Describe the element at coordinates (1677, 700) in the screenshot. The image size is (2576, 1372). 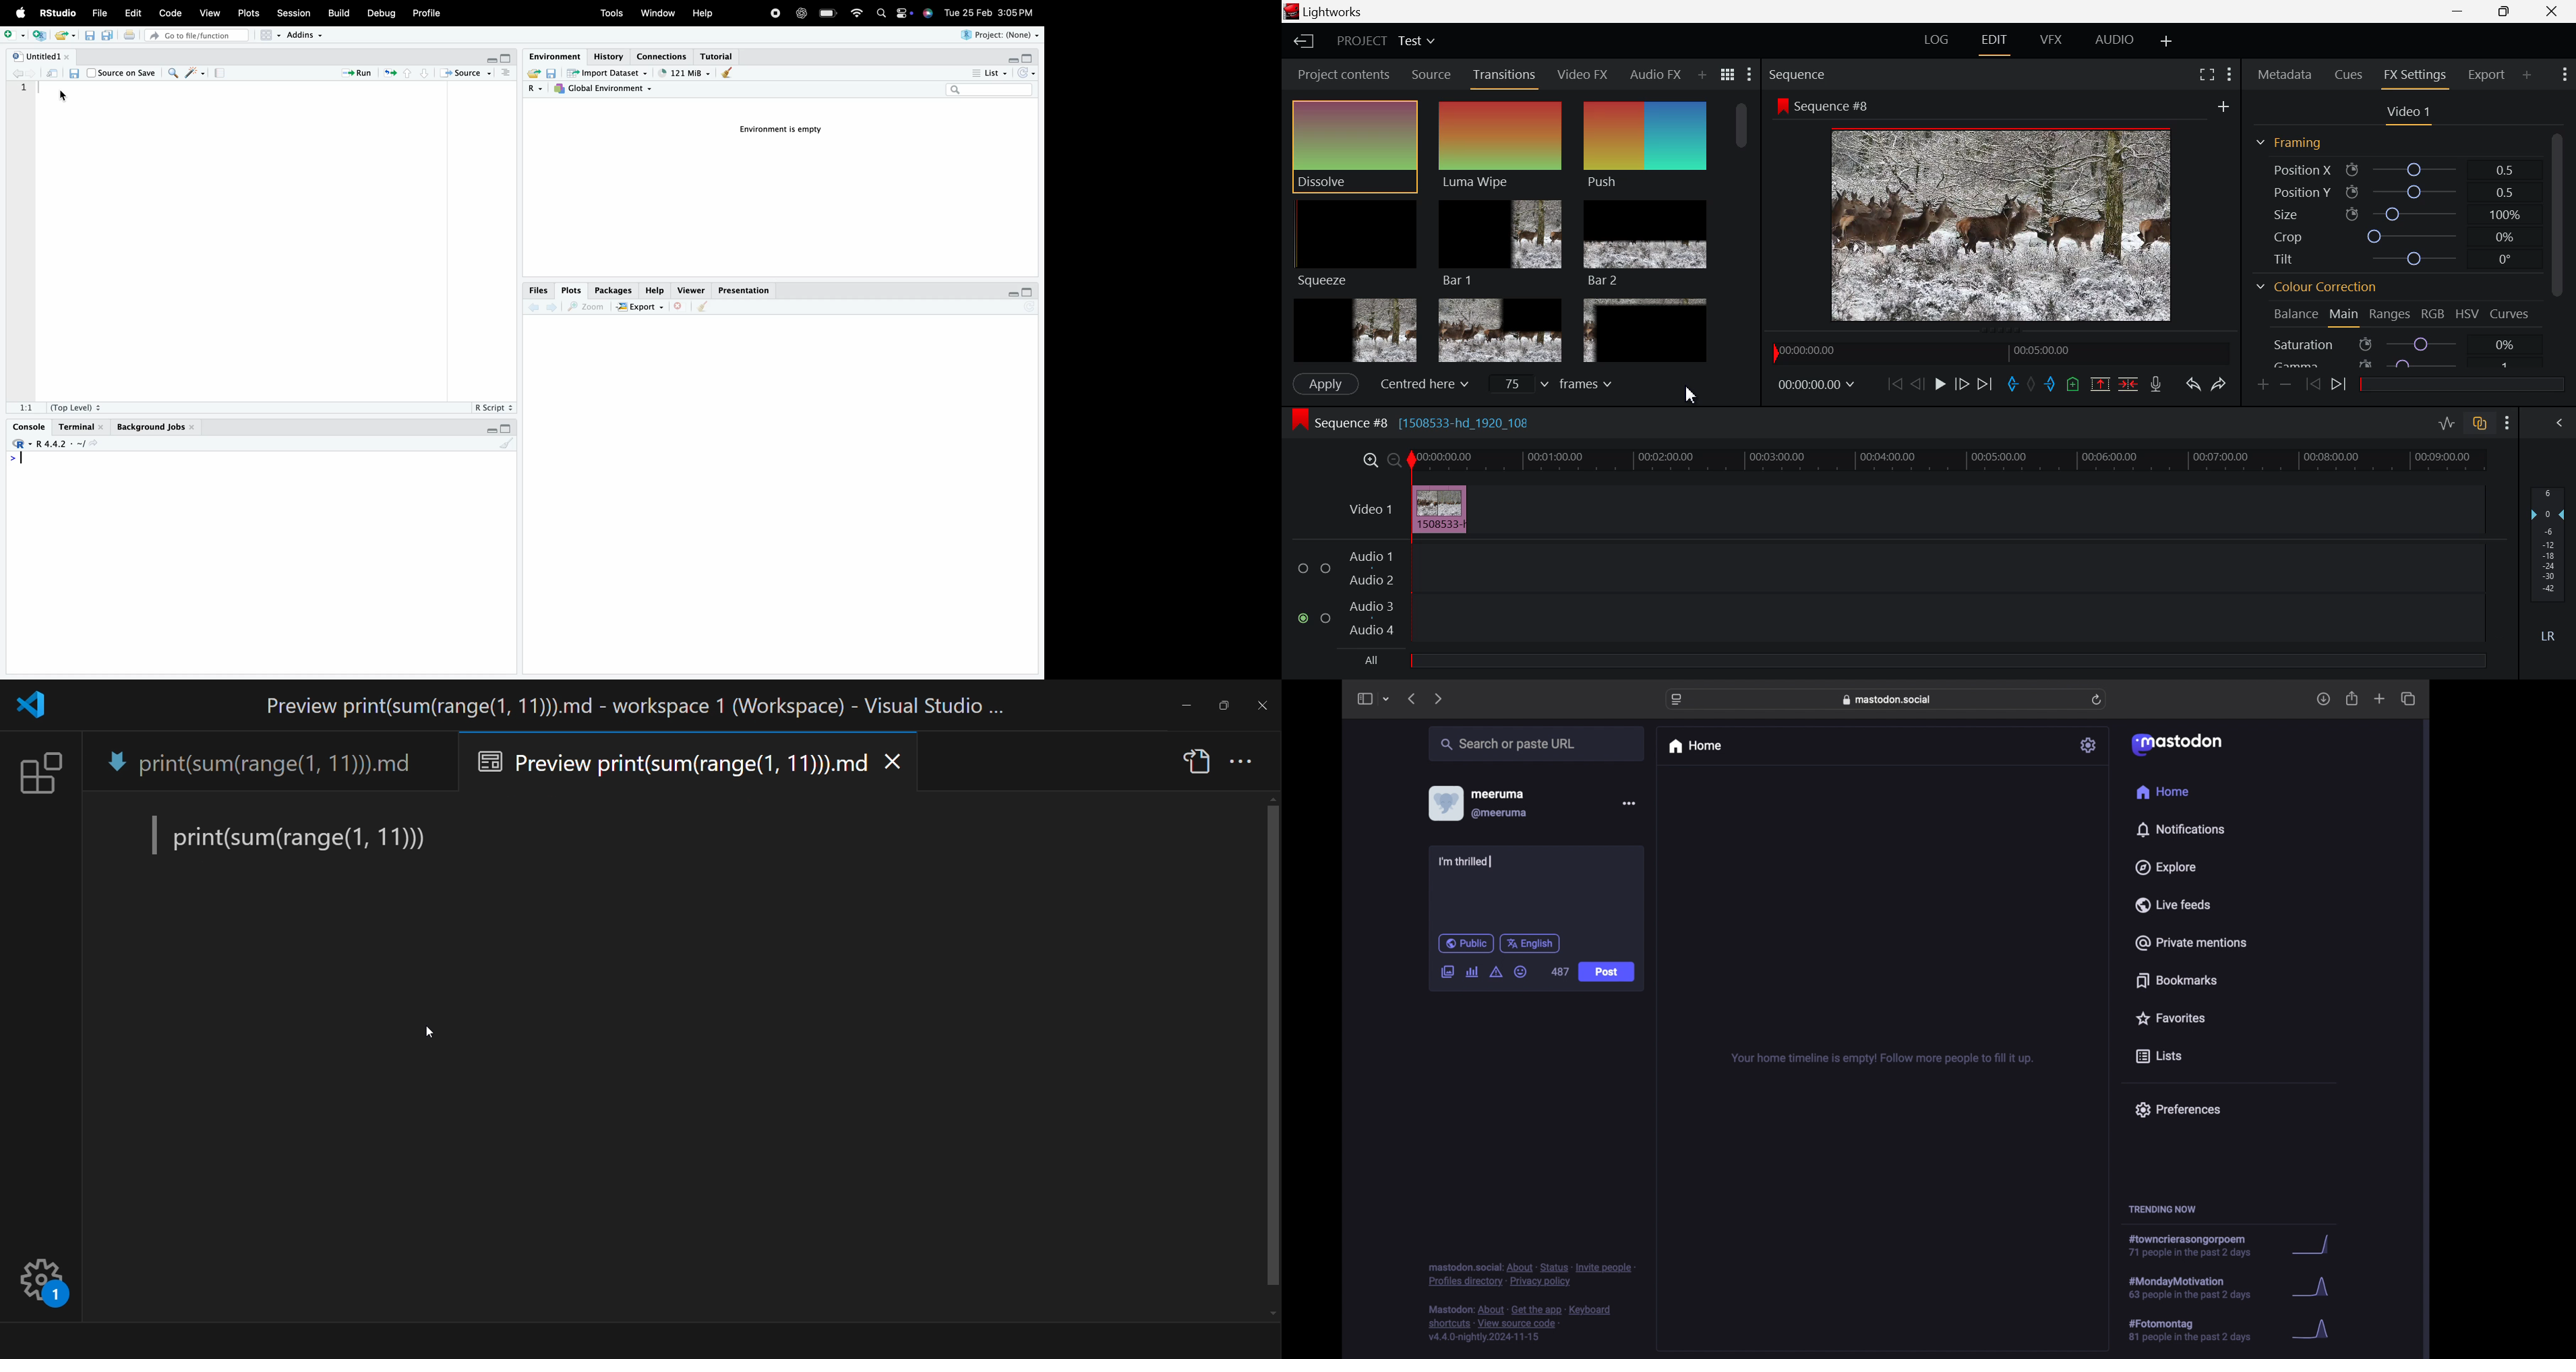
I see `website settings` at that location.